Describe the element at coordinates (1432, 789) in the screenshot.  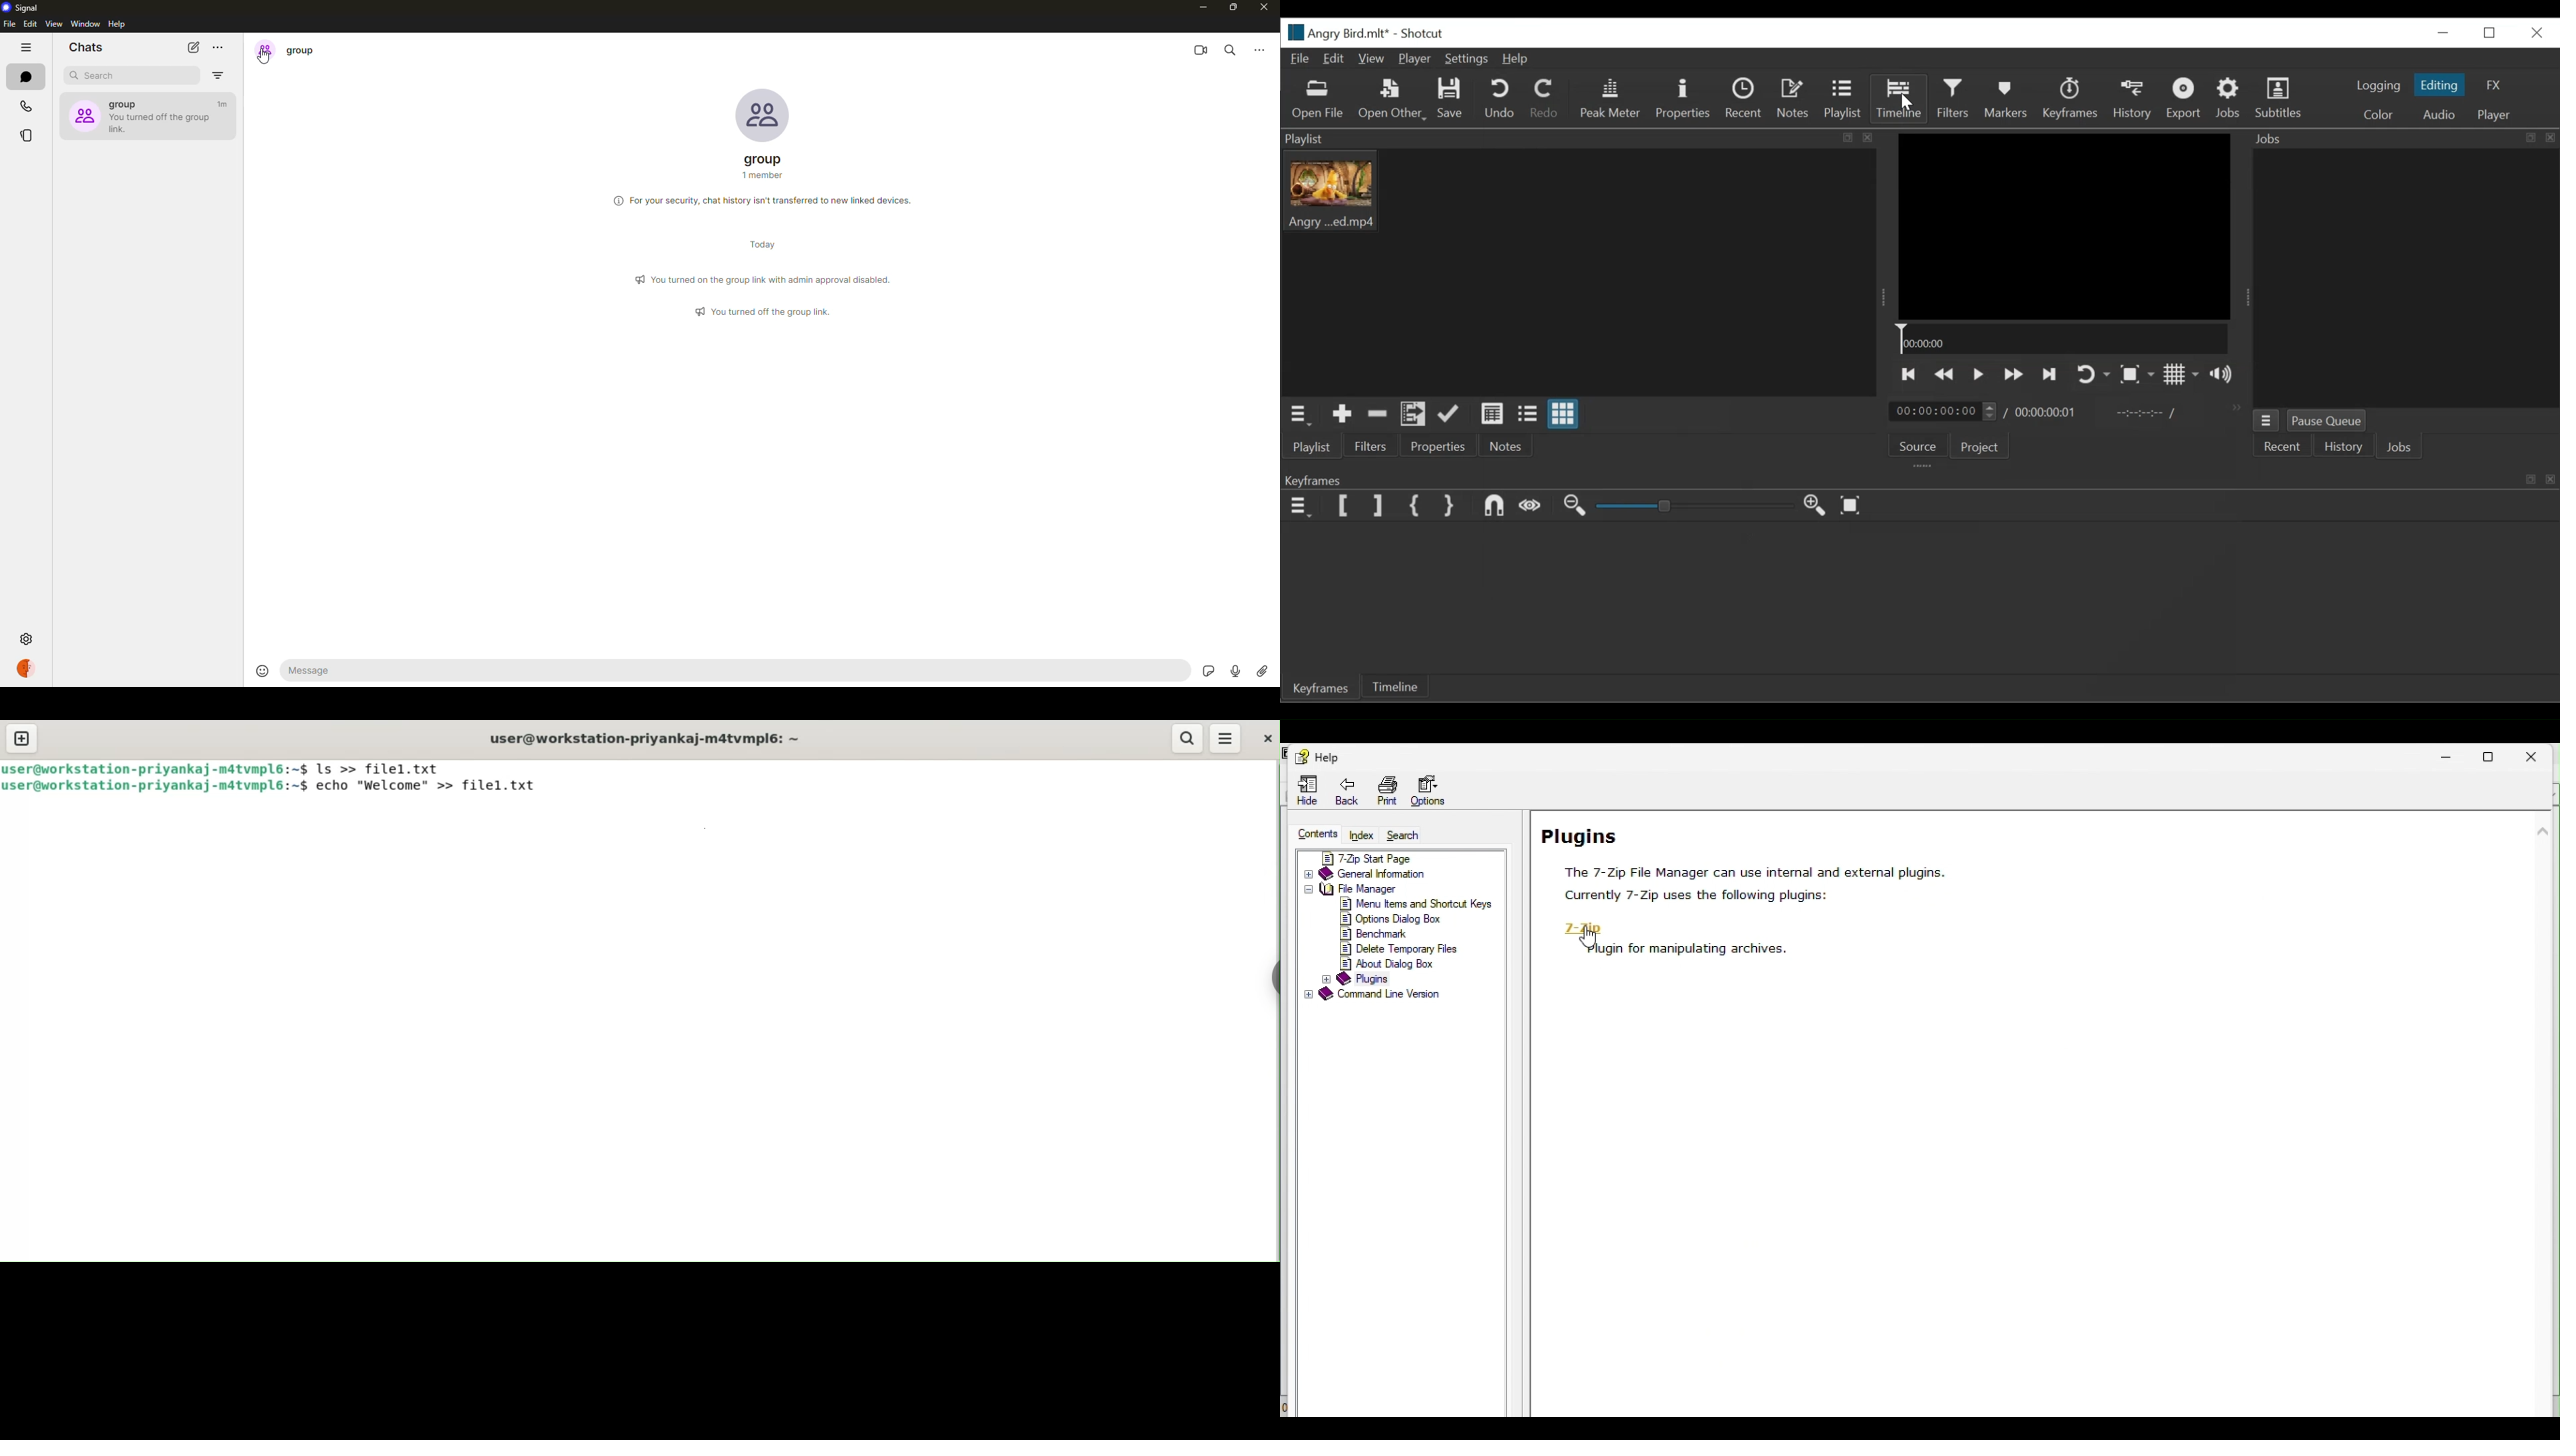
I see `Options` at that location.